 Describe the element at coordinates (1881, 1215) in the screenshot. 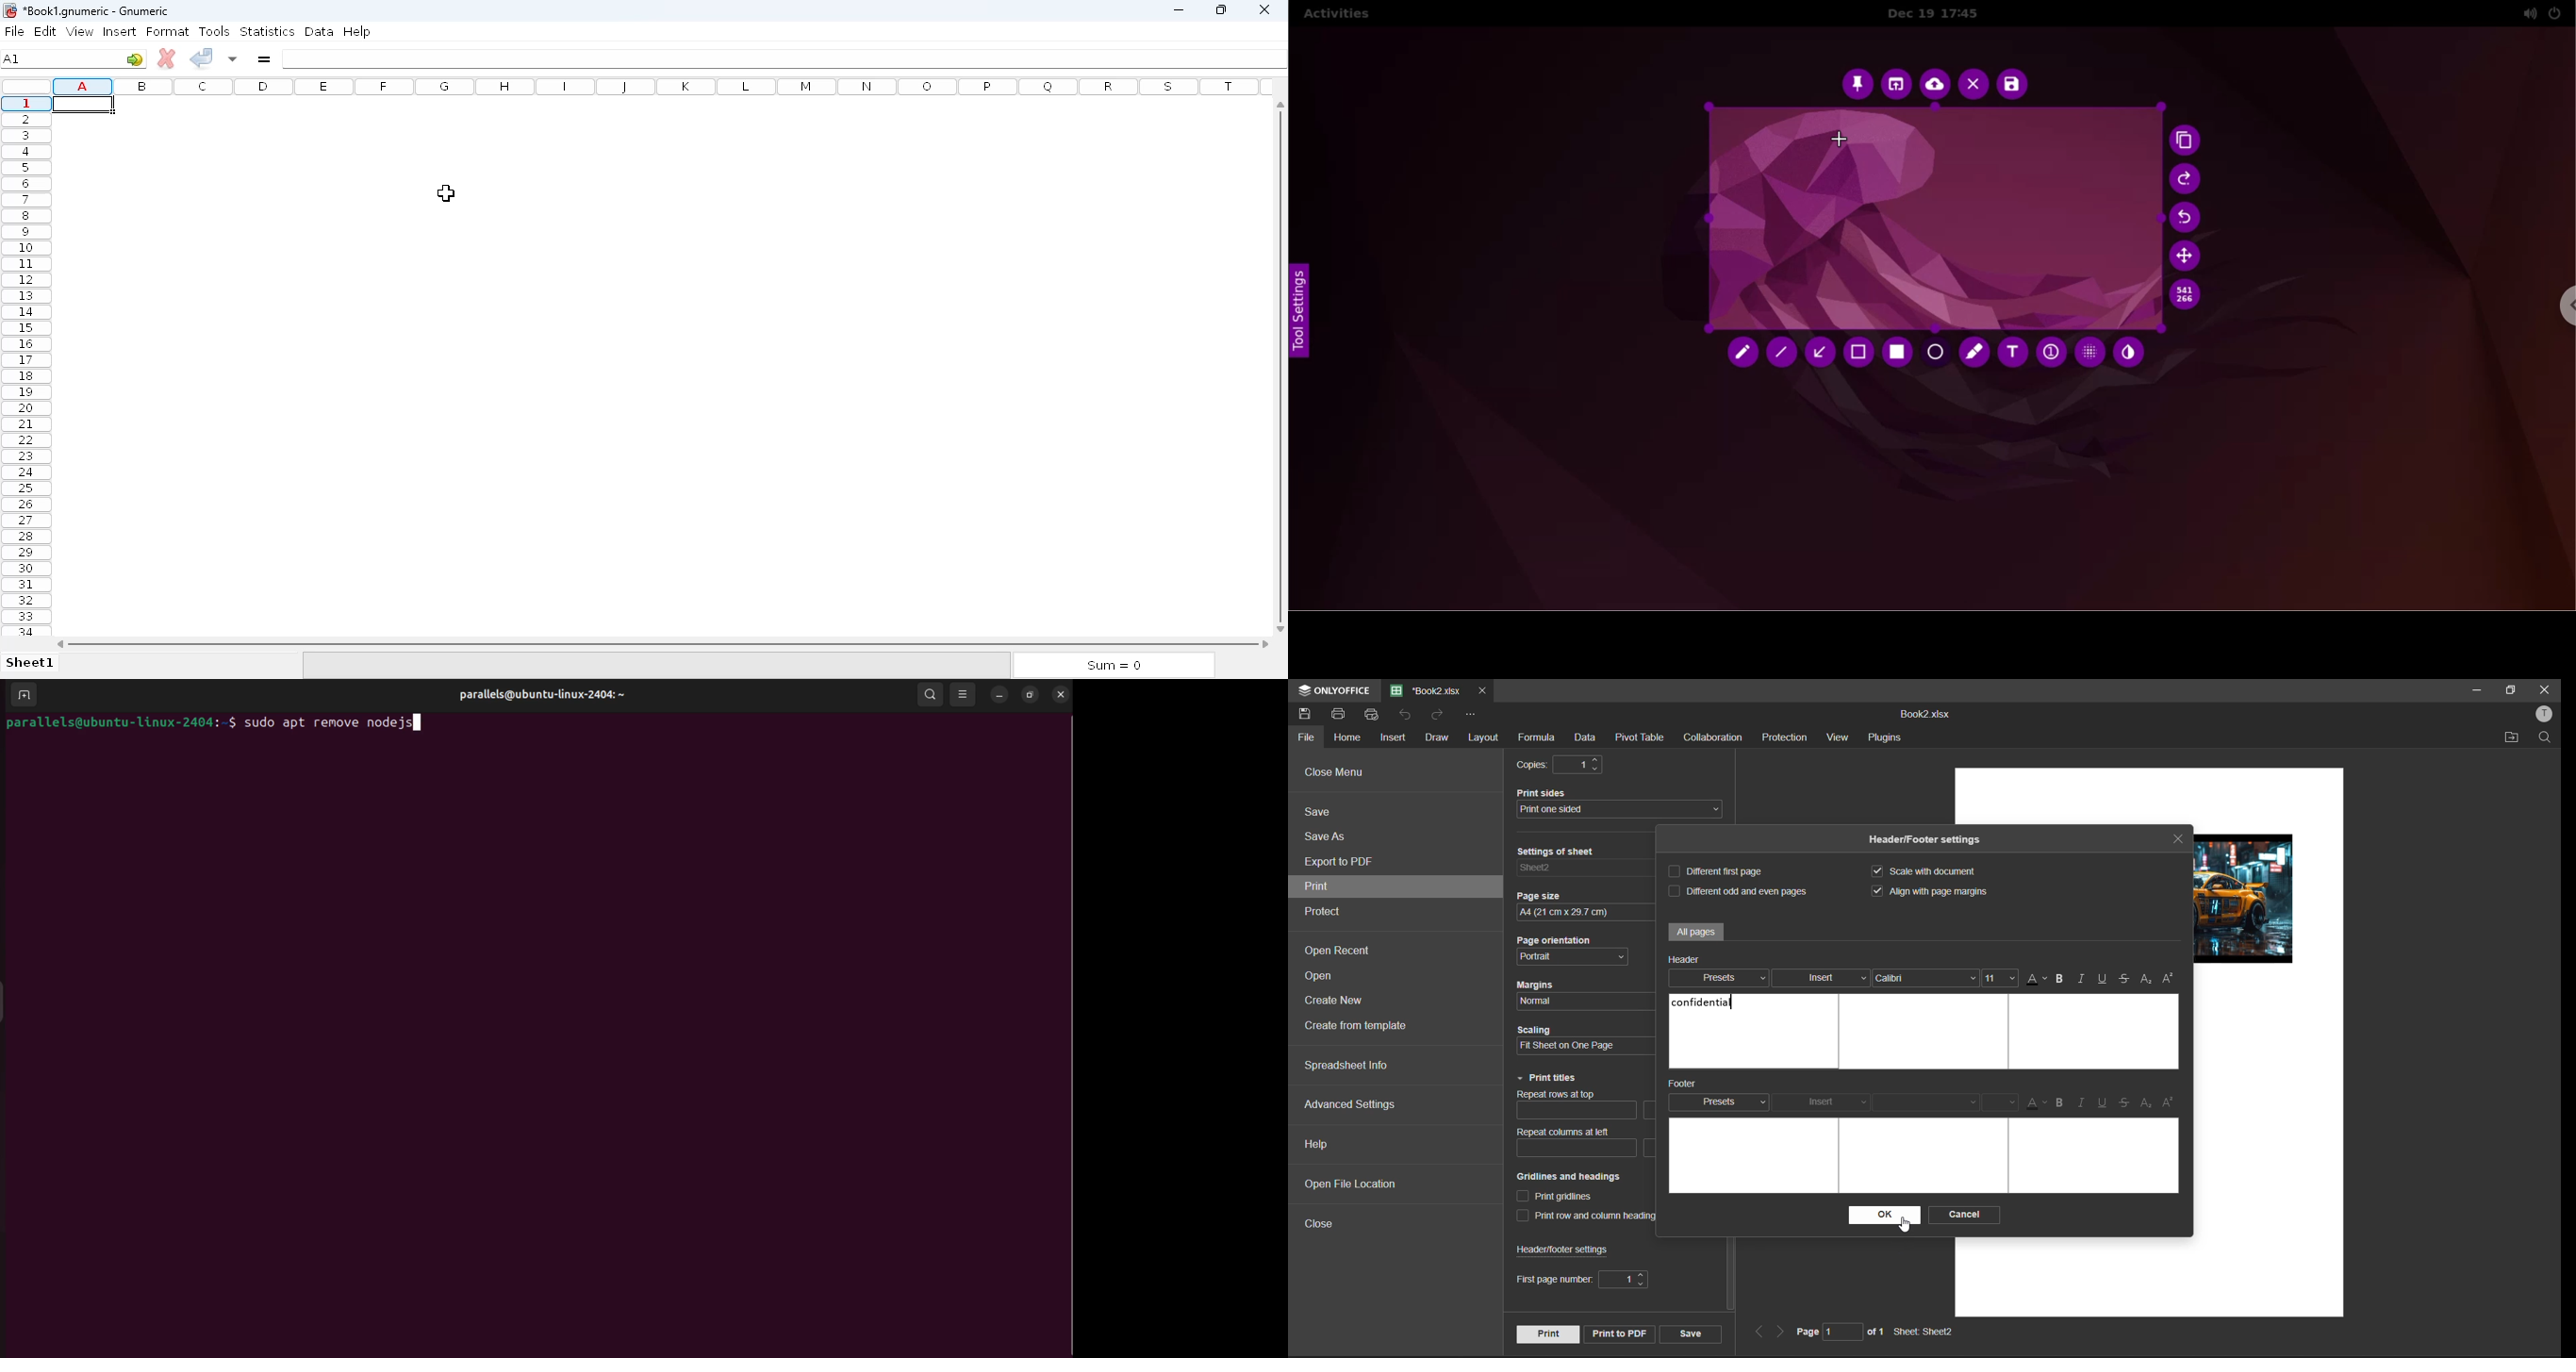

I see `ok` at that location.